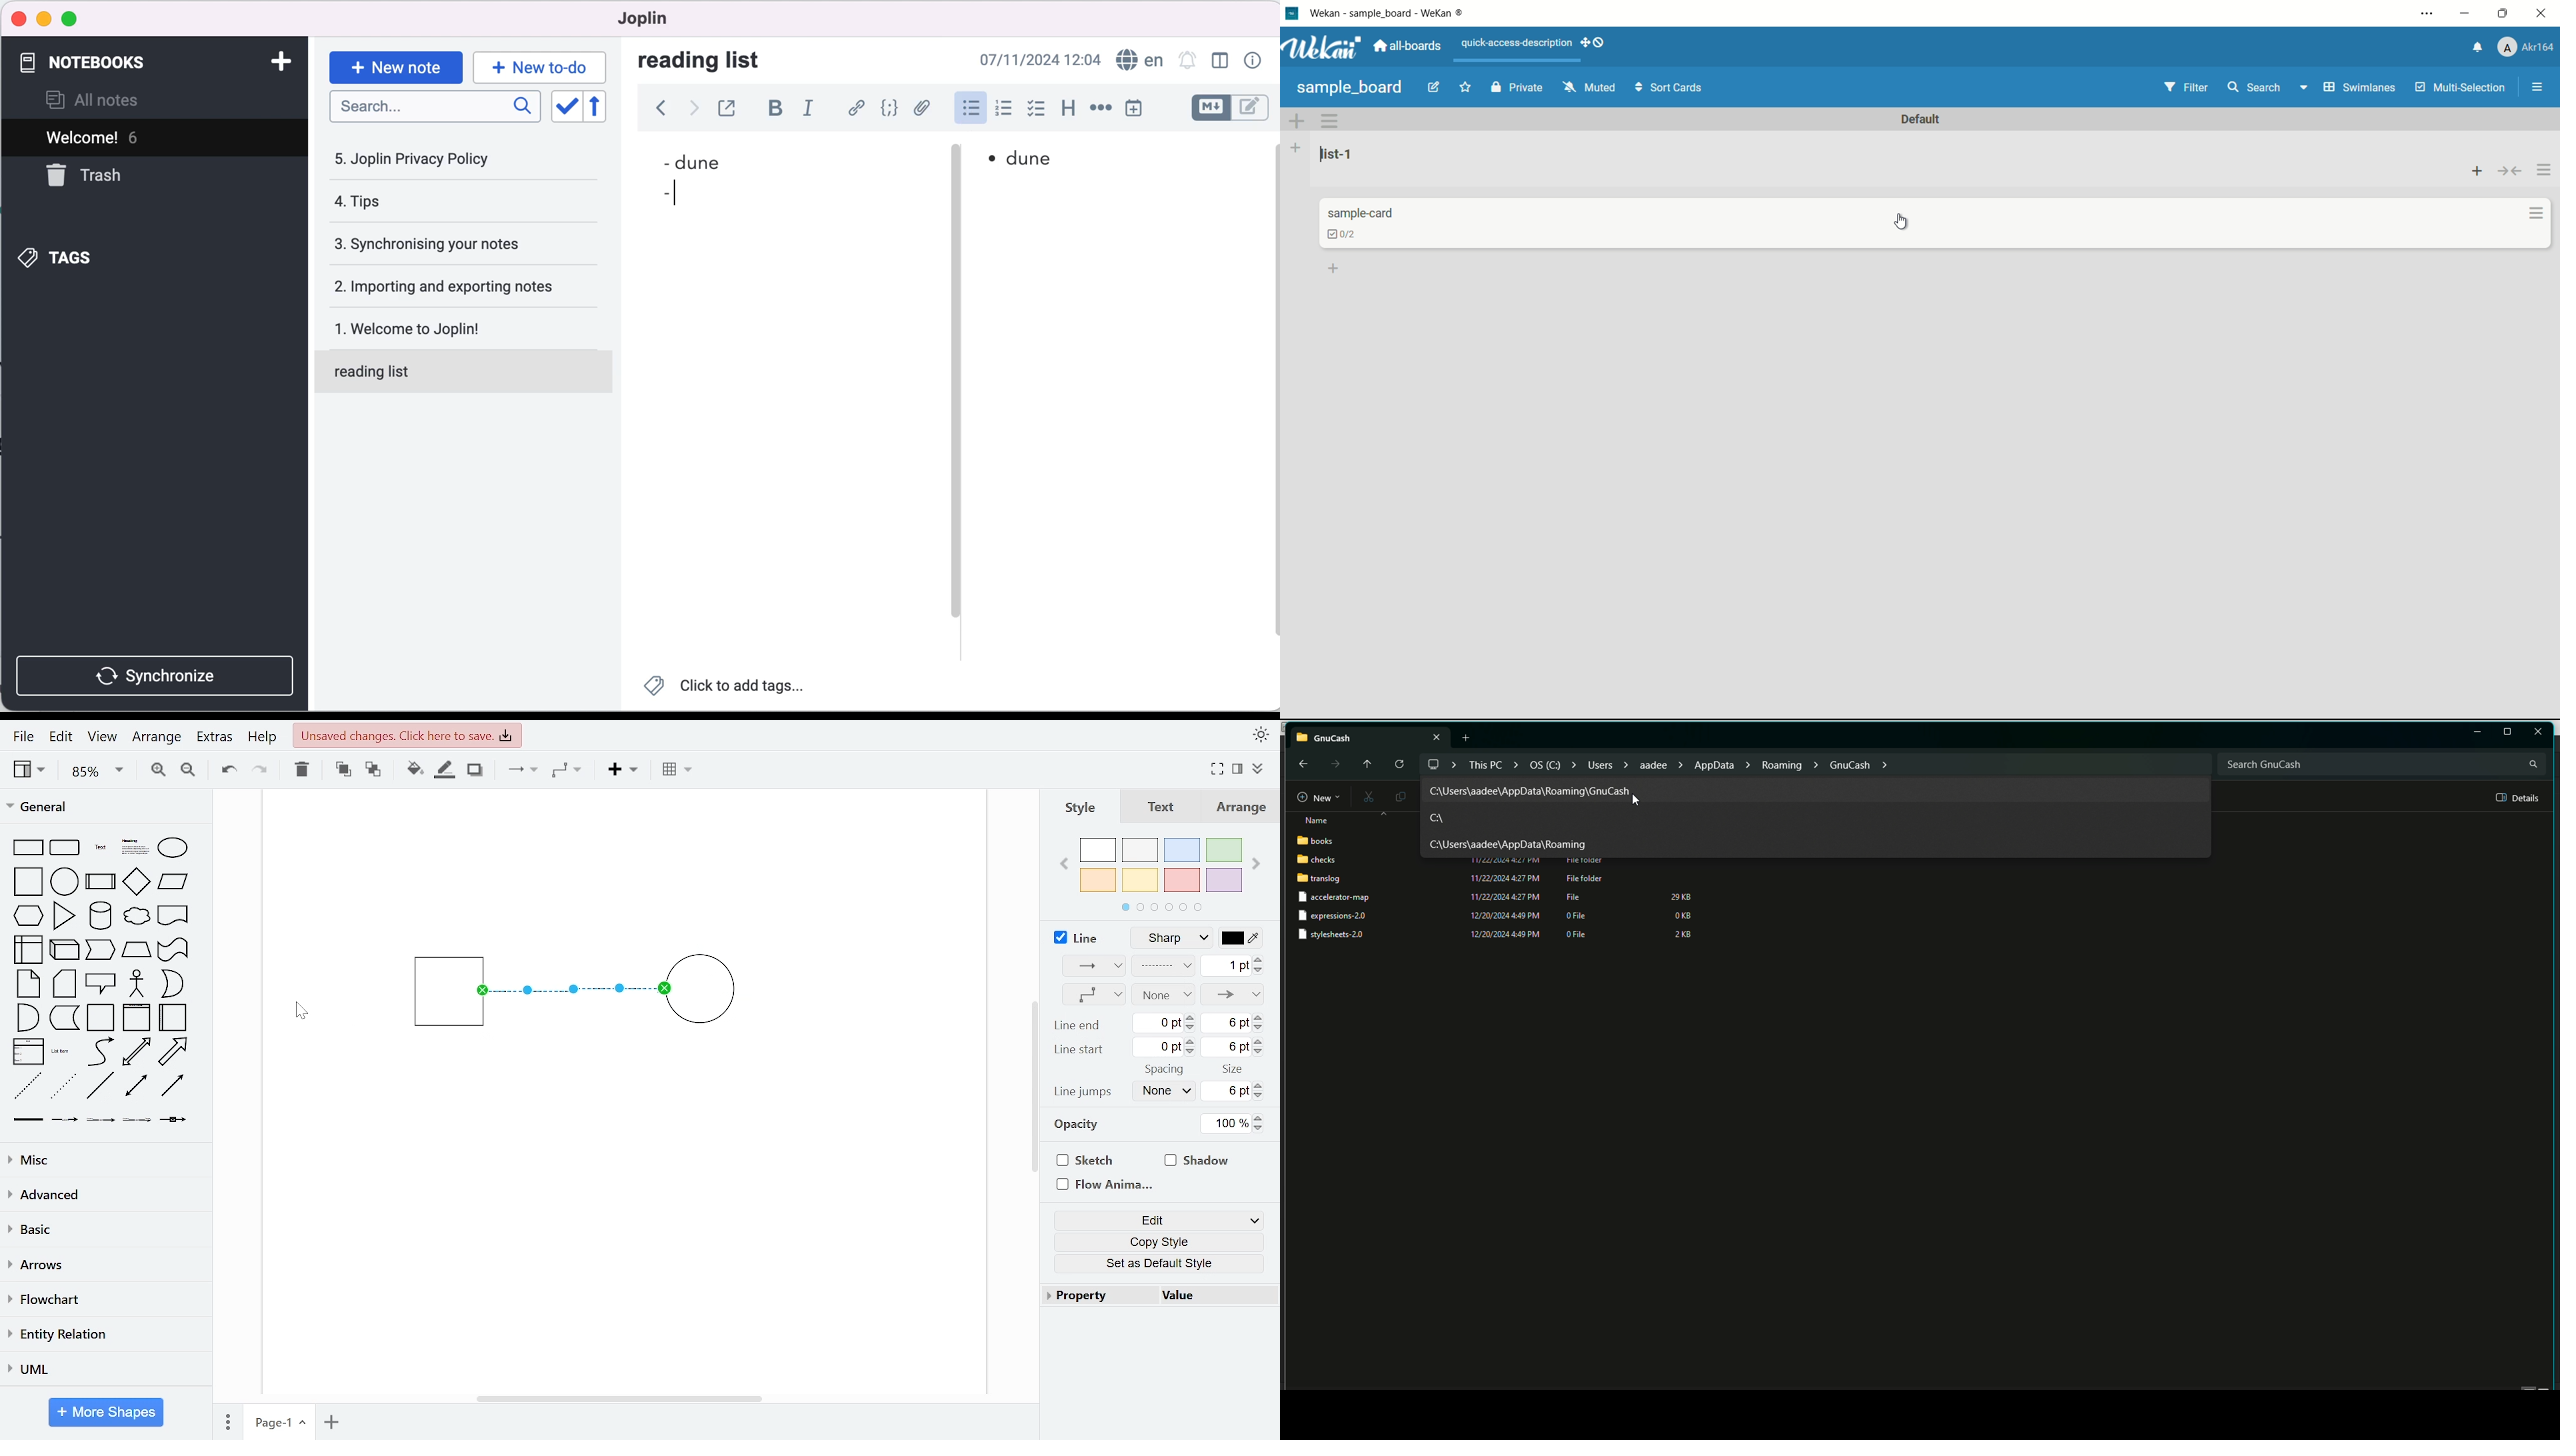 Image resolution: width=2576 pixels, height=1456 pixels. What do you see at coordinates (966, 111) in the screenshot?
I see `bulleted list` at bounding box center [966, 111].